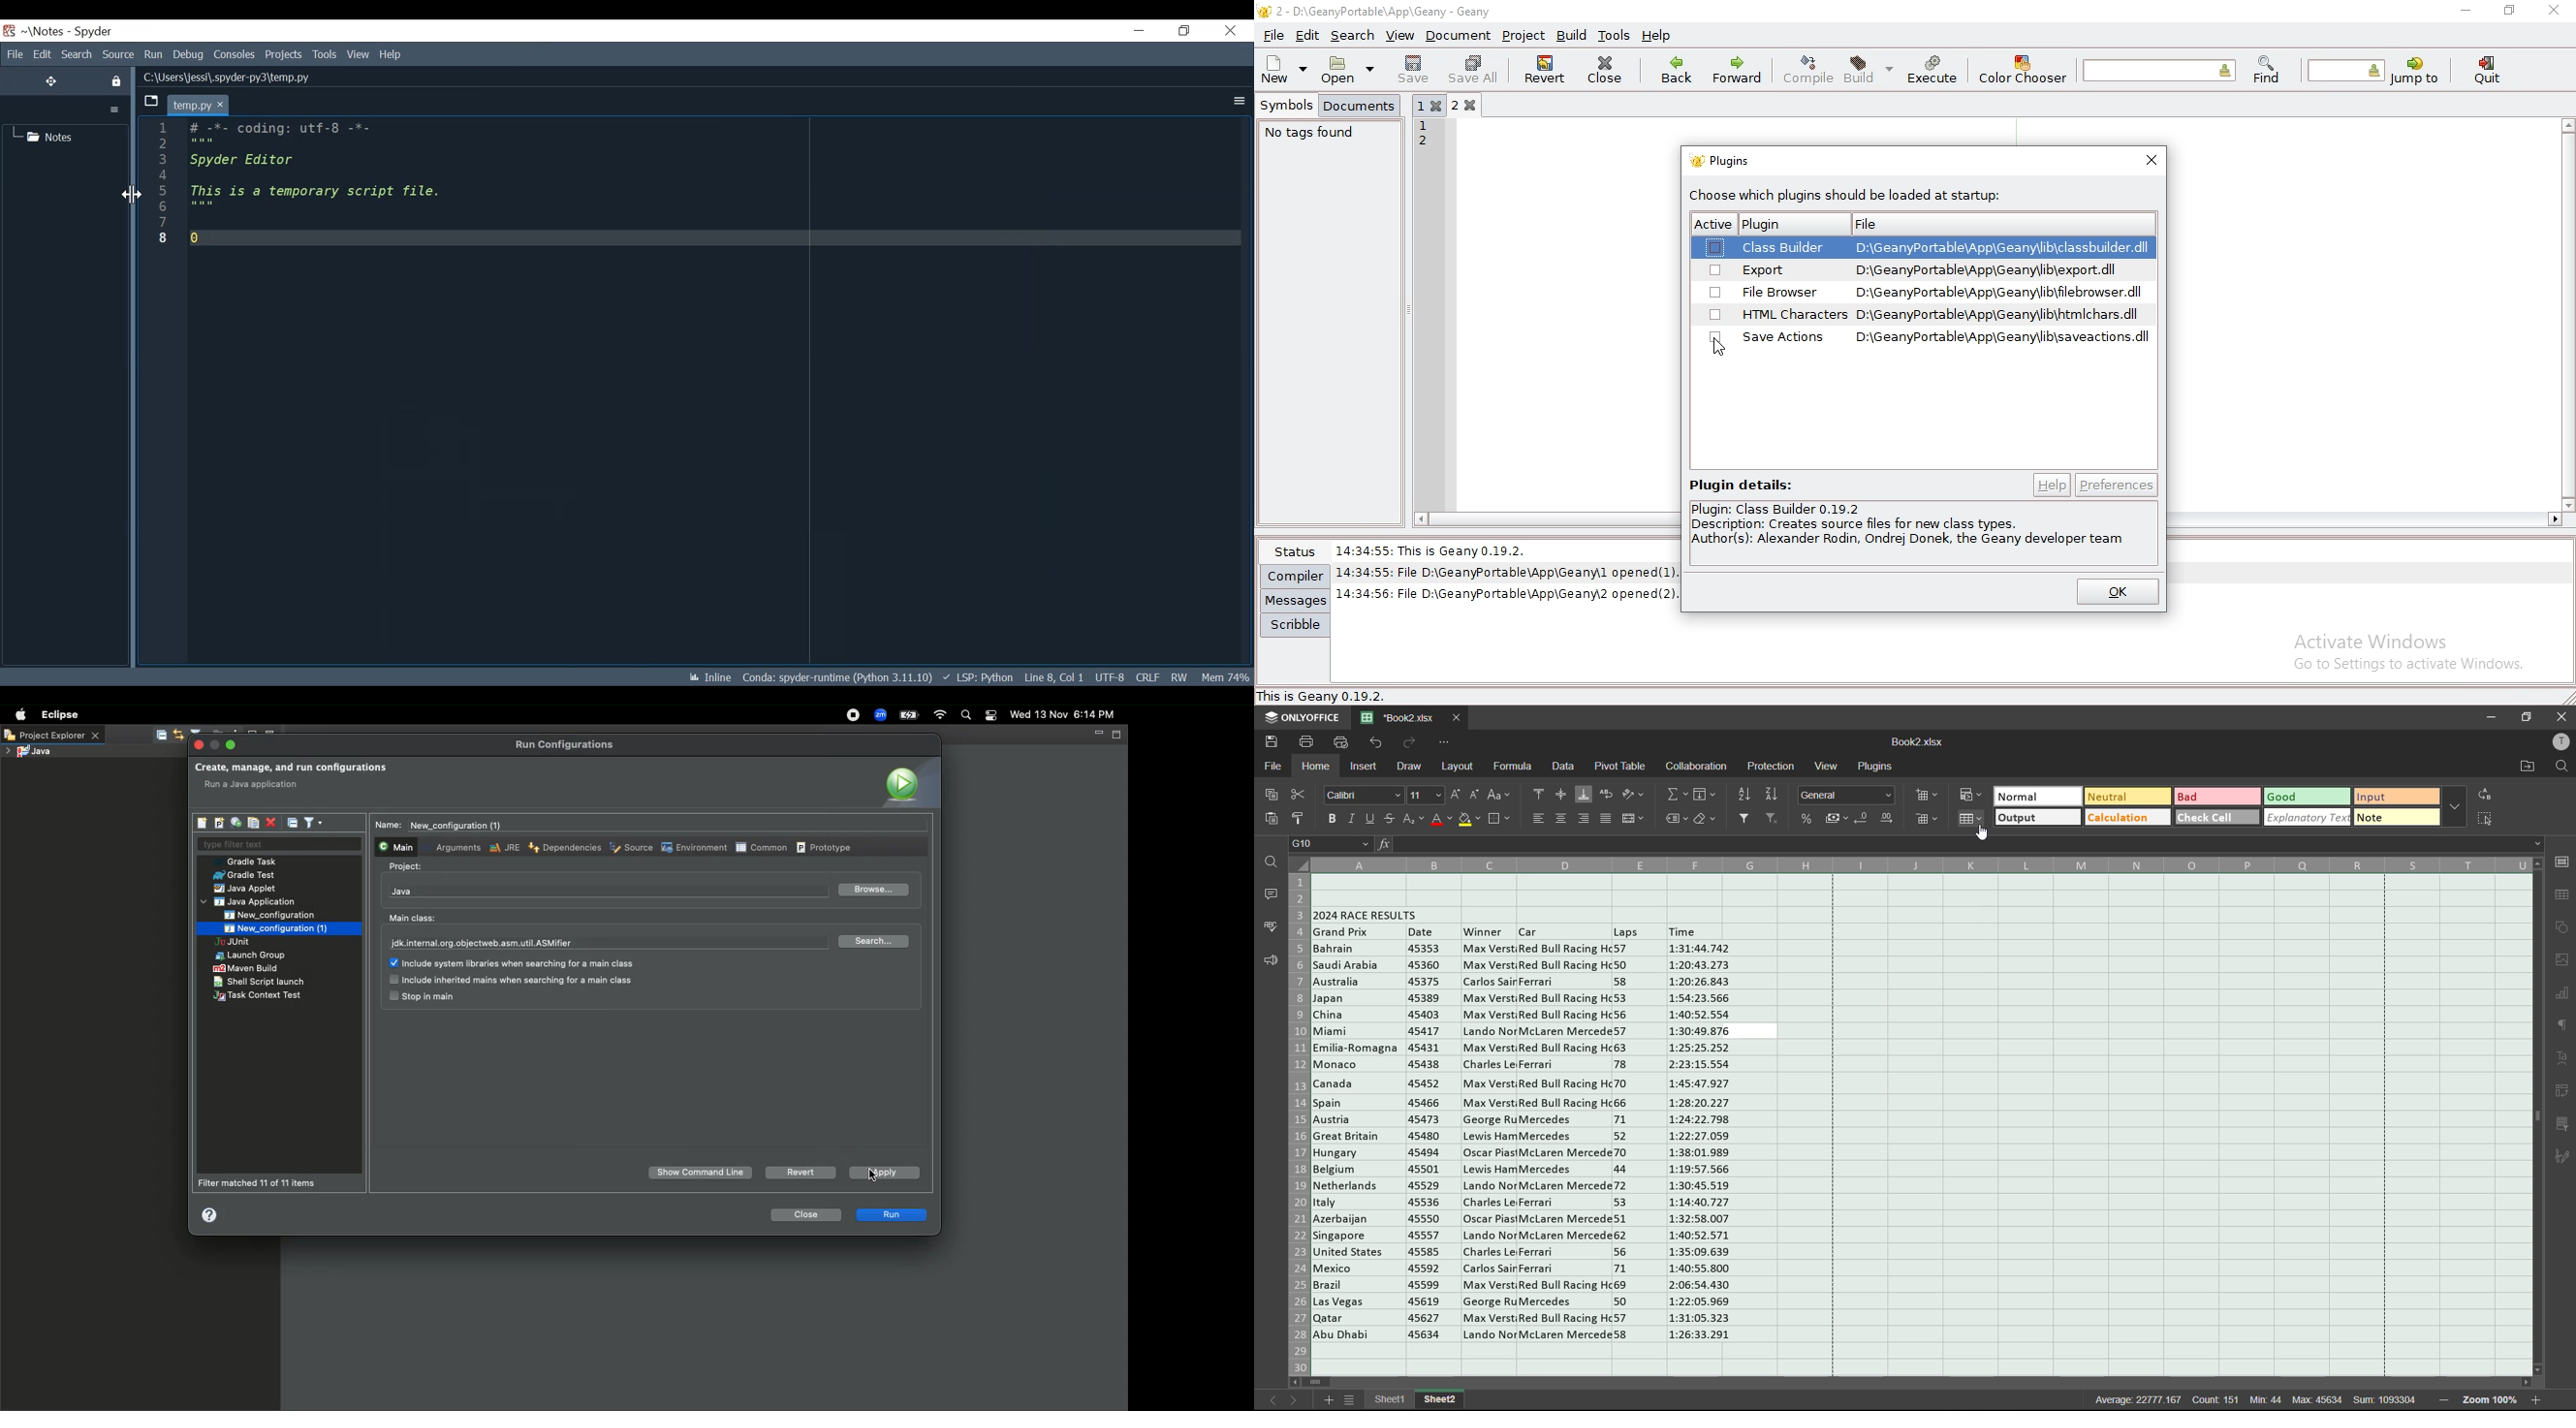  Describe the element at coordinates (1865, 819) in the screenshot. I see `decrease decimal` at that location.